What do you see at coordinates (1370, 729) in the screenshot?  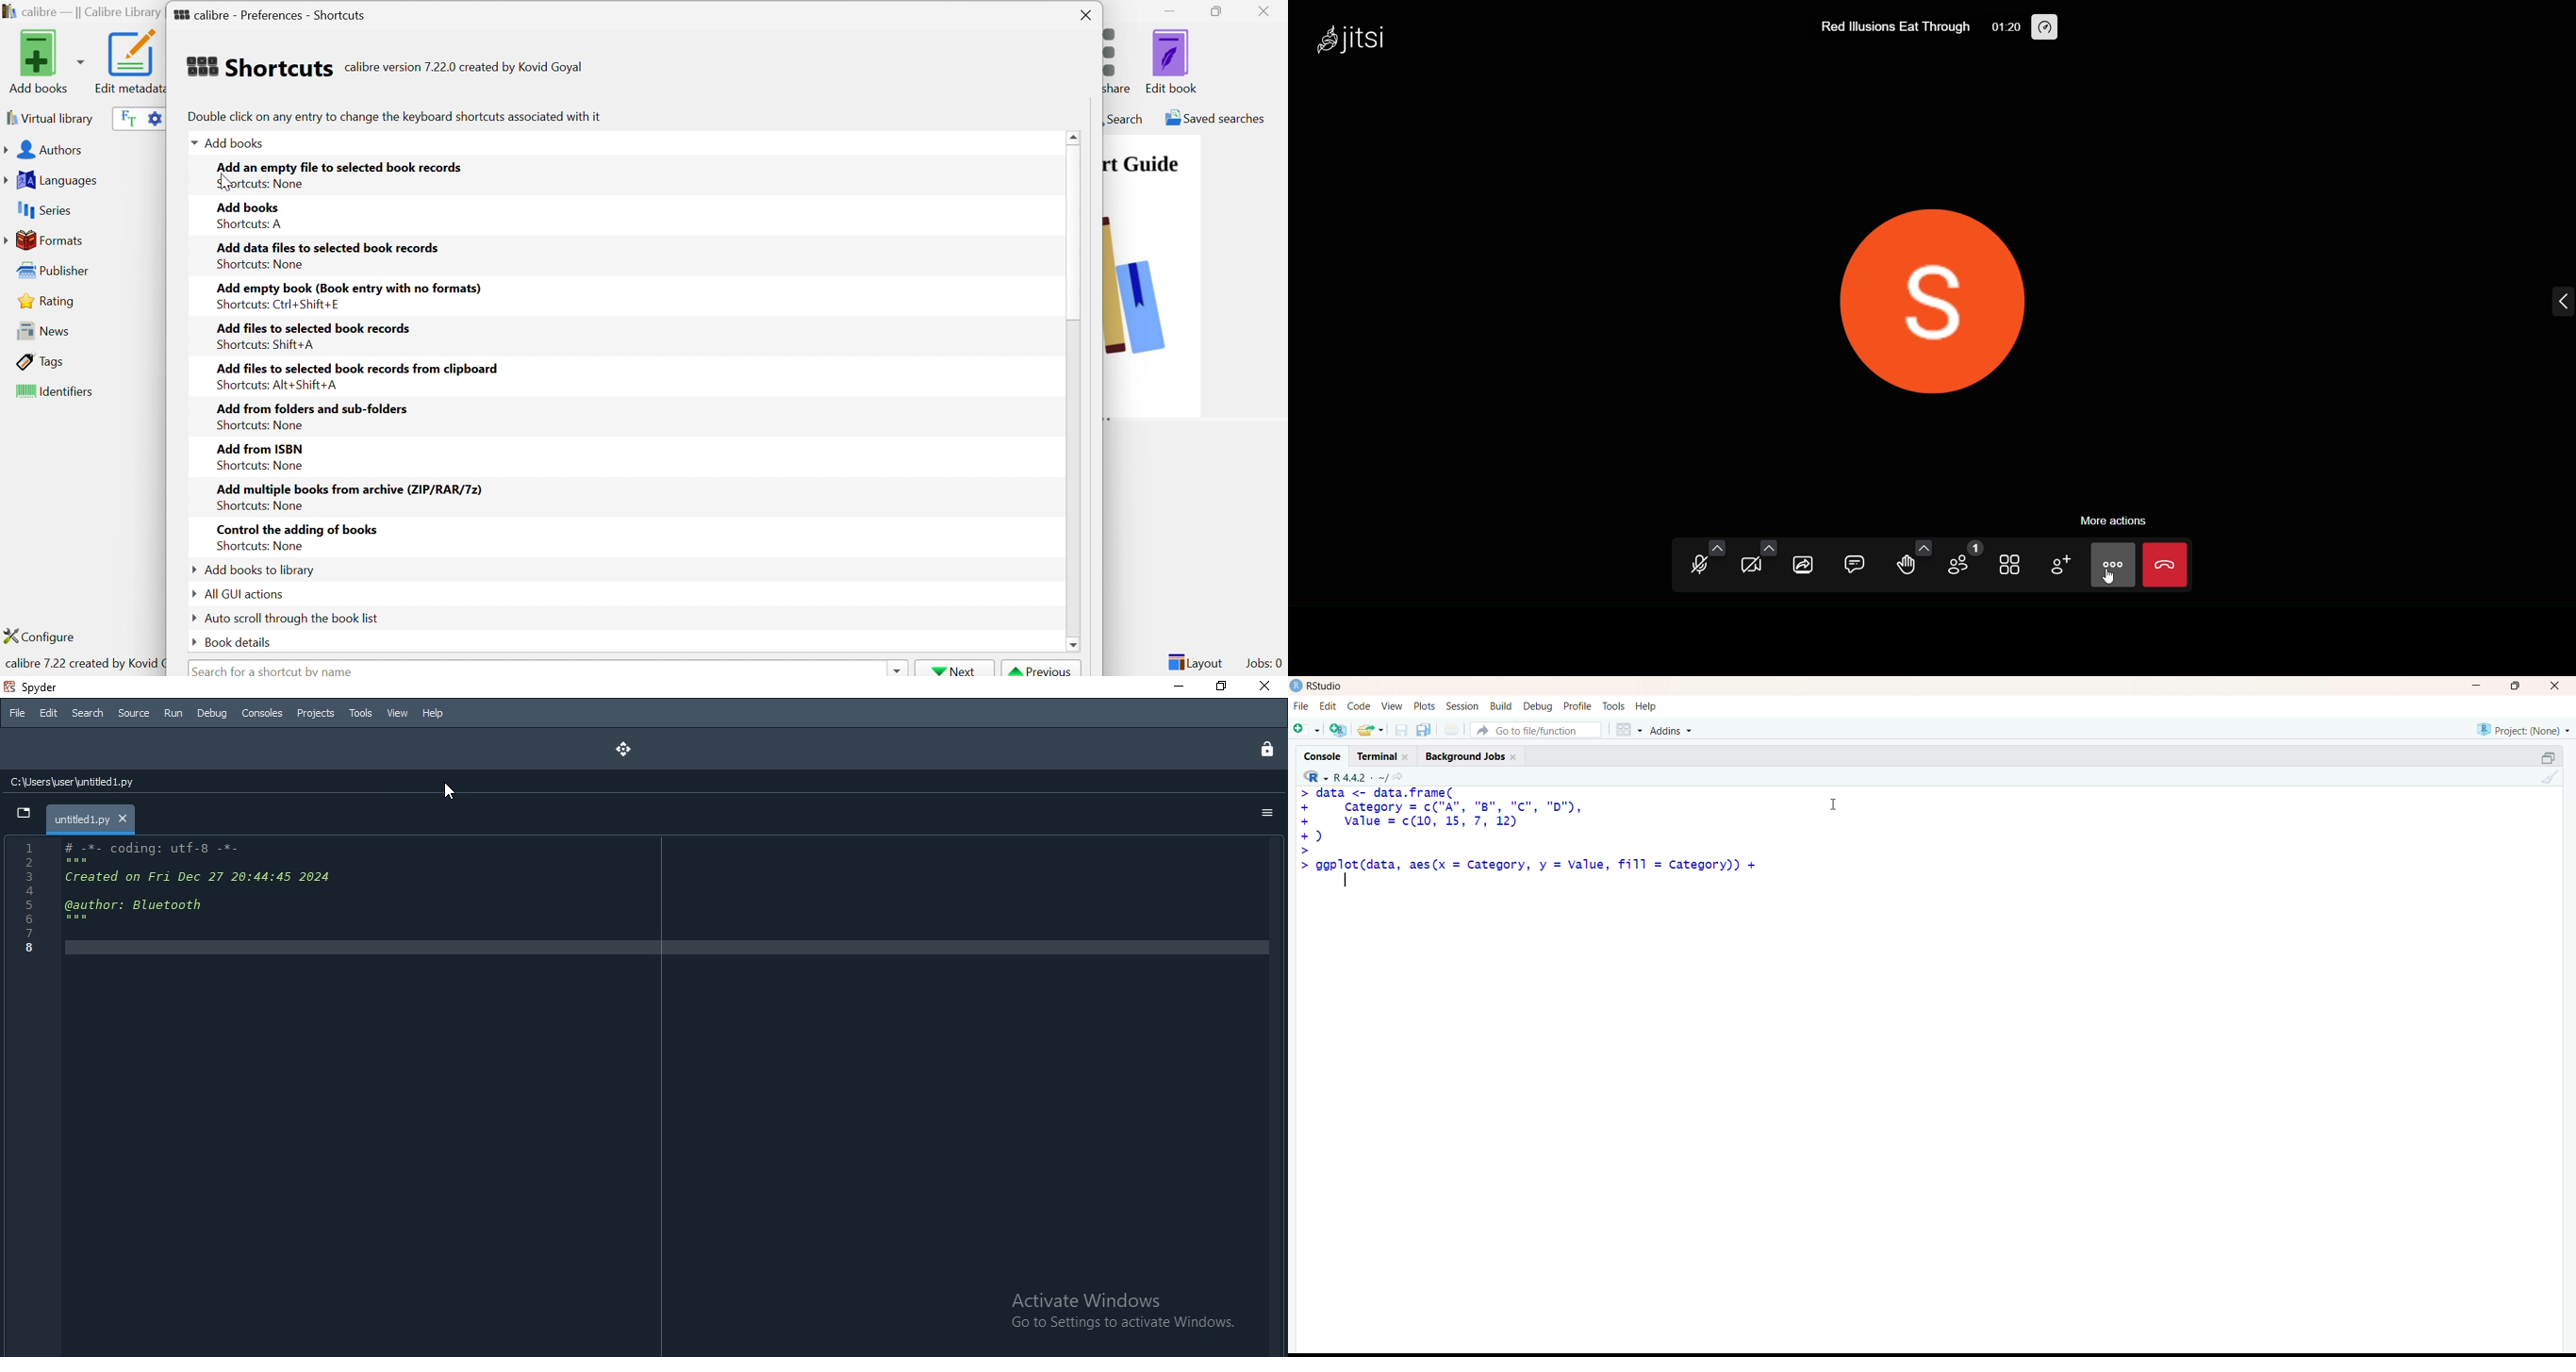 I see `open an existing file` at bounding box center [1370, 729].